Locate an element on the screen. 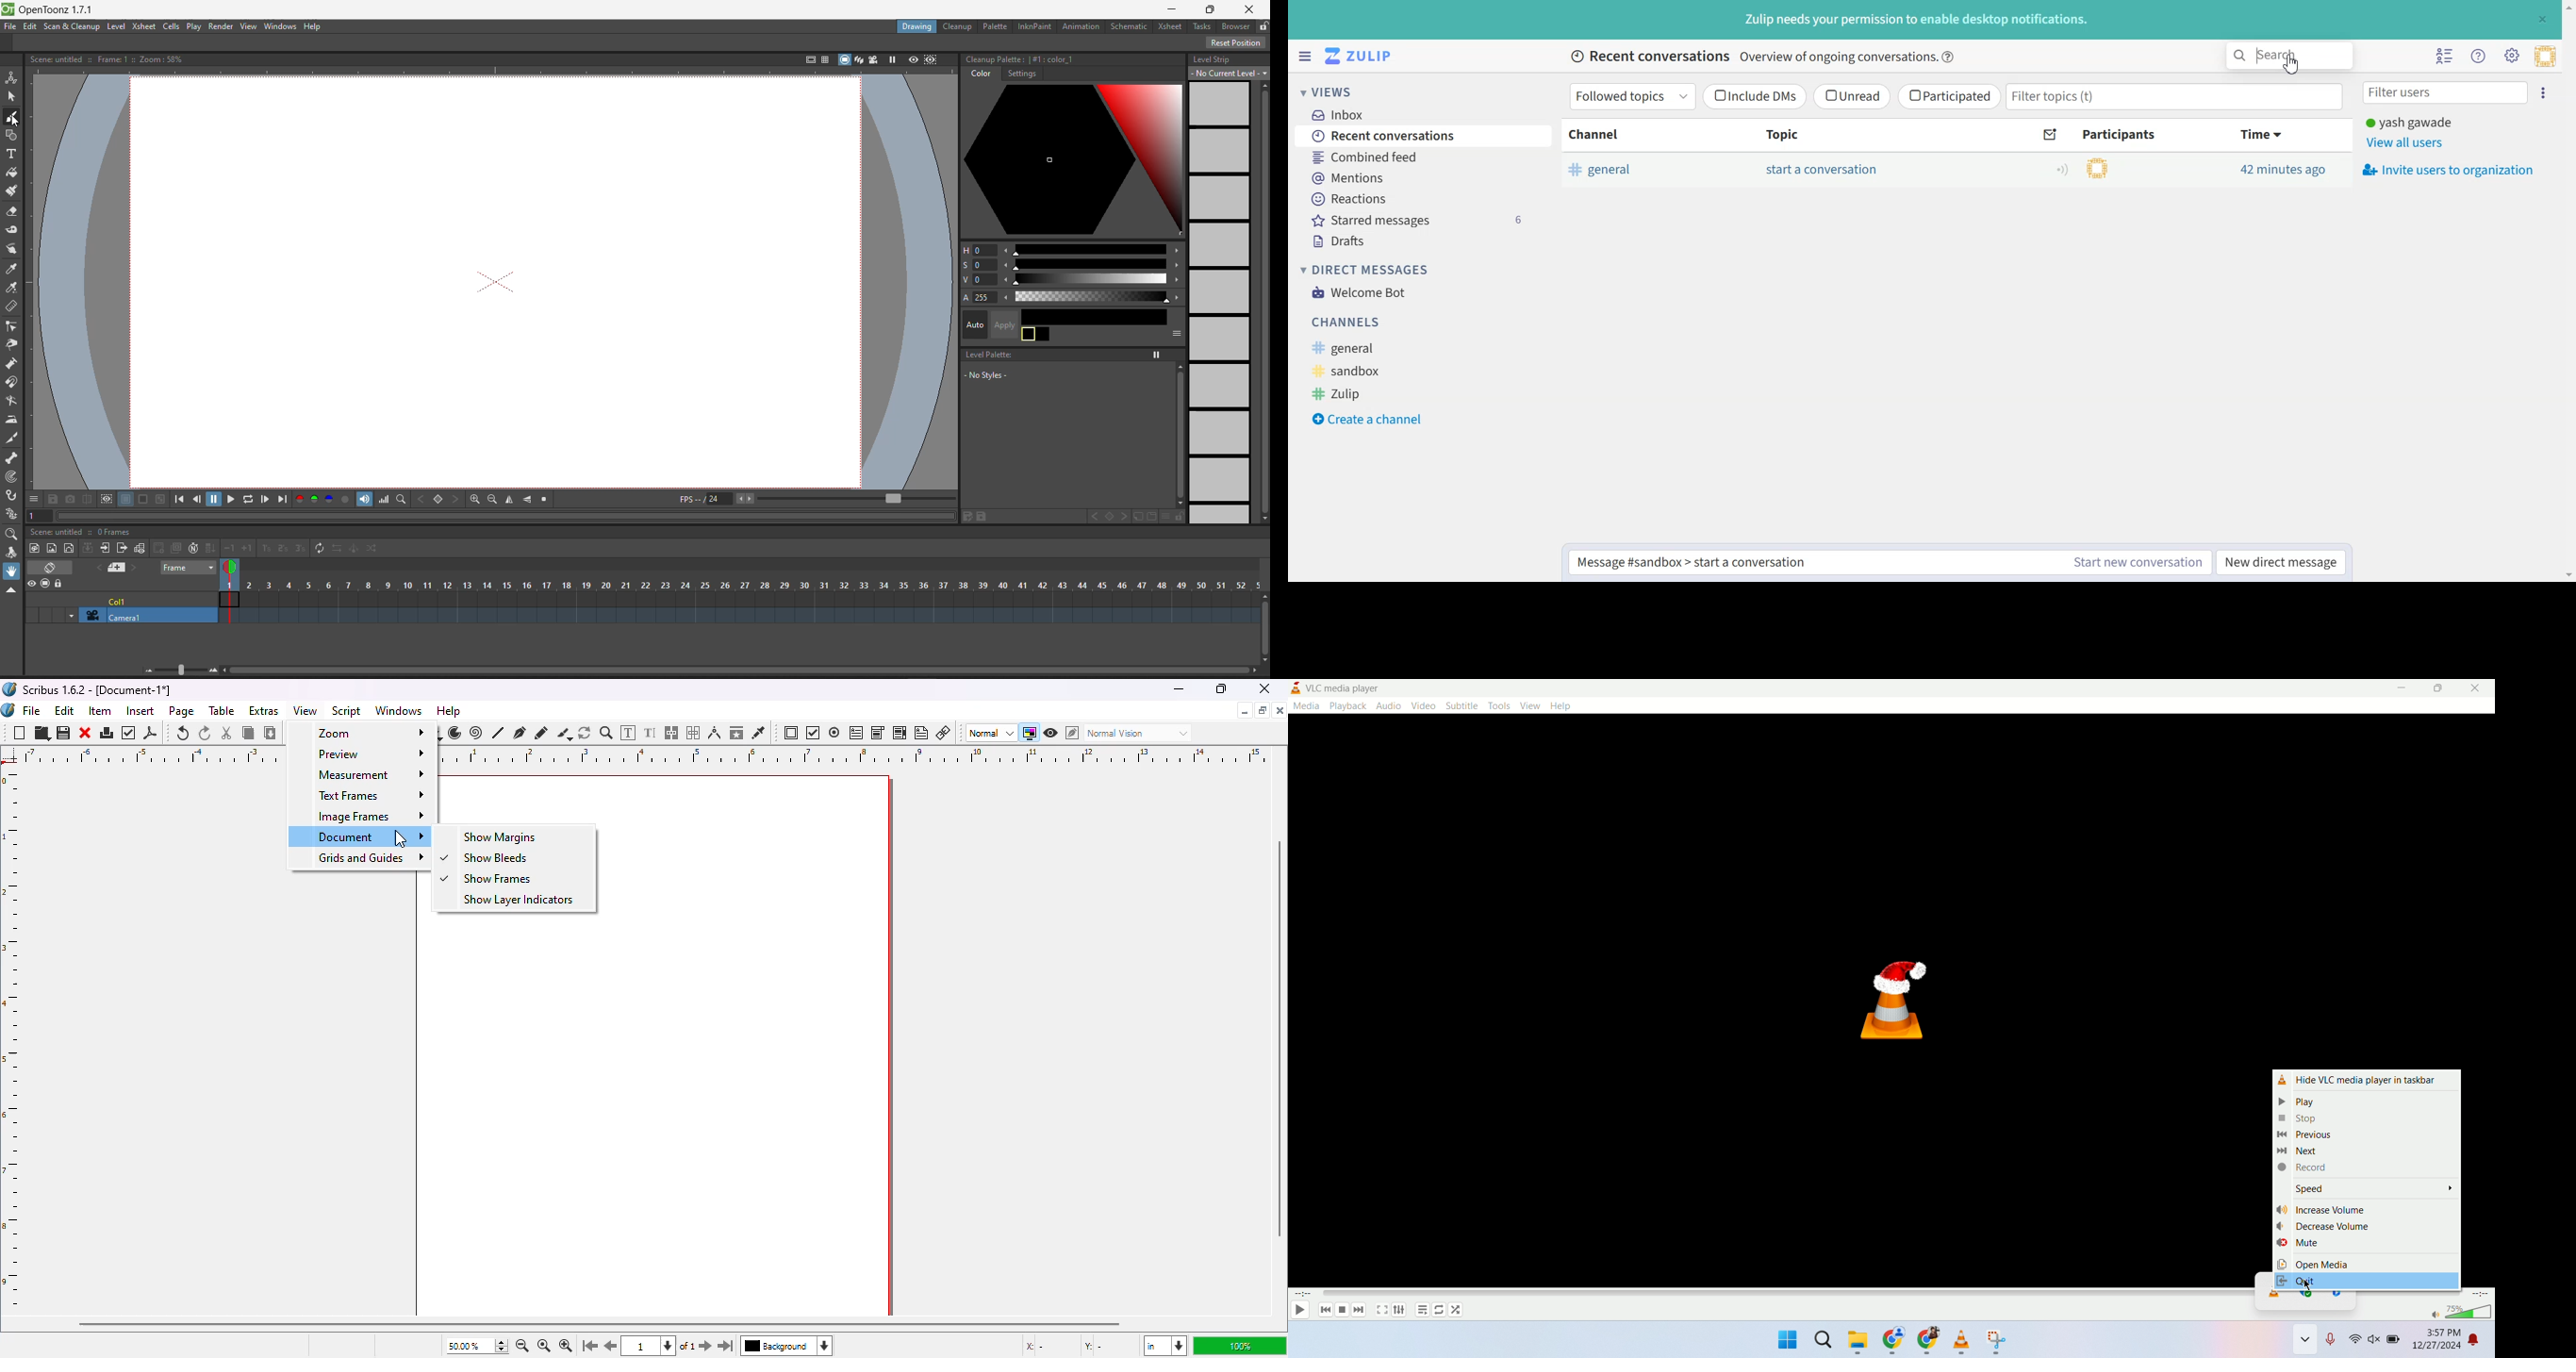  media is located at coordinates (1306, 705).